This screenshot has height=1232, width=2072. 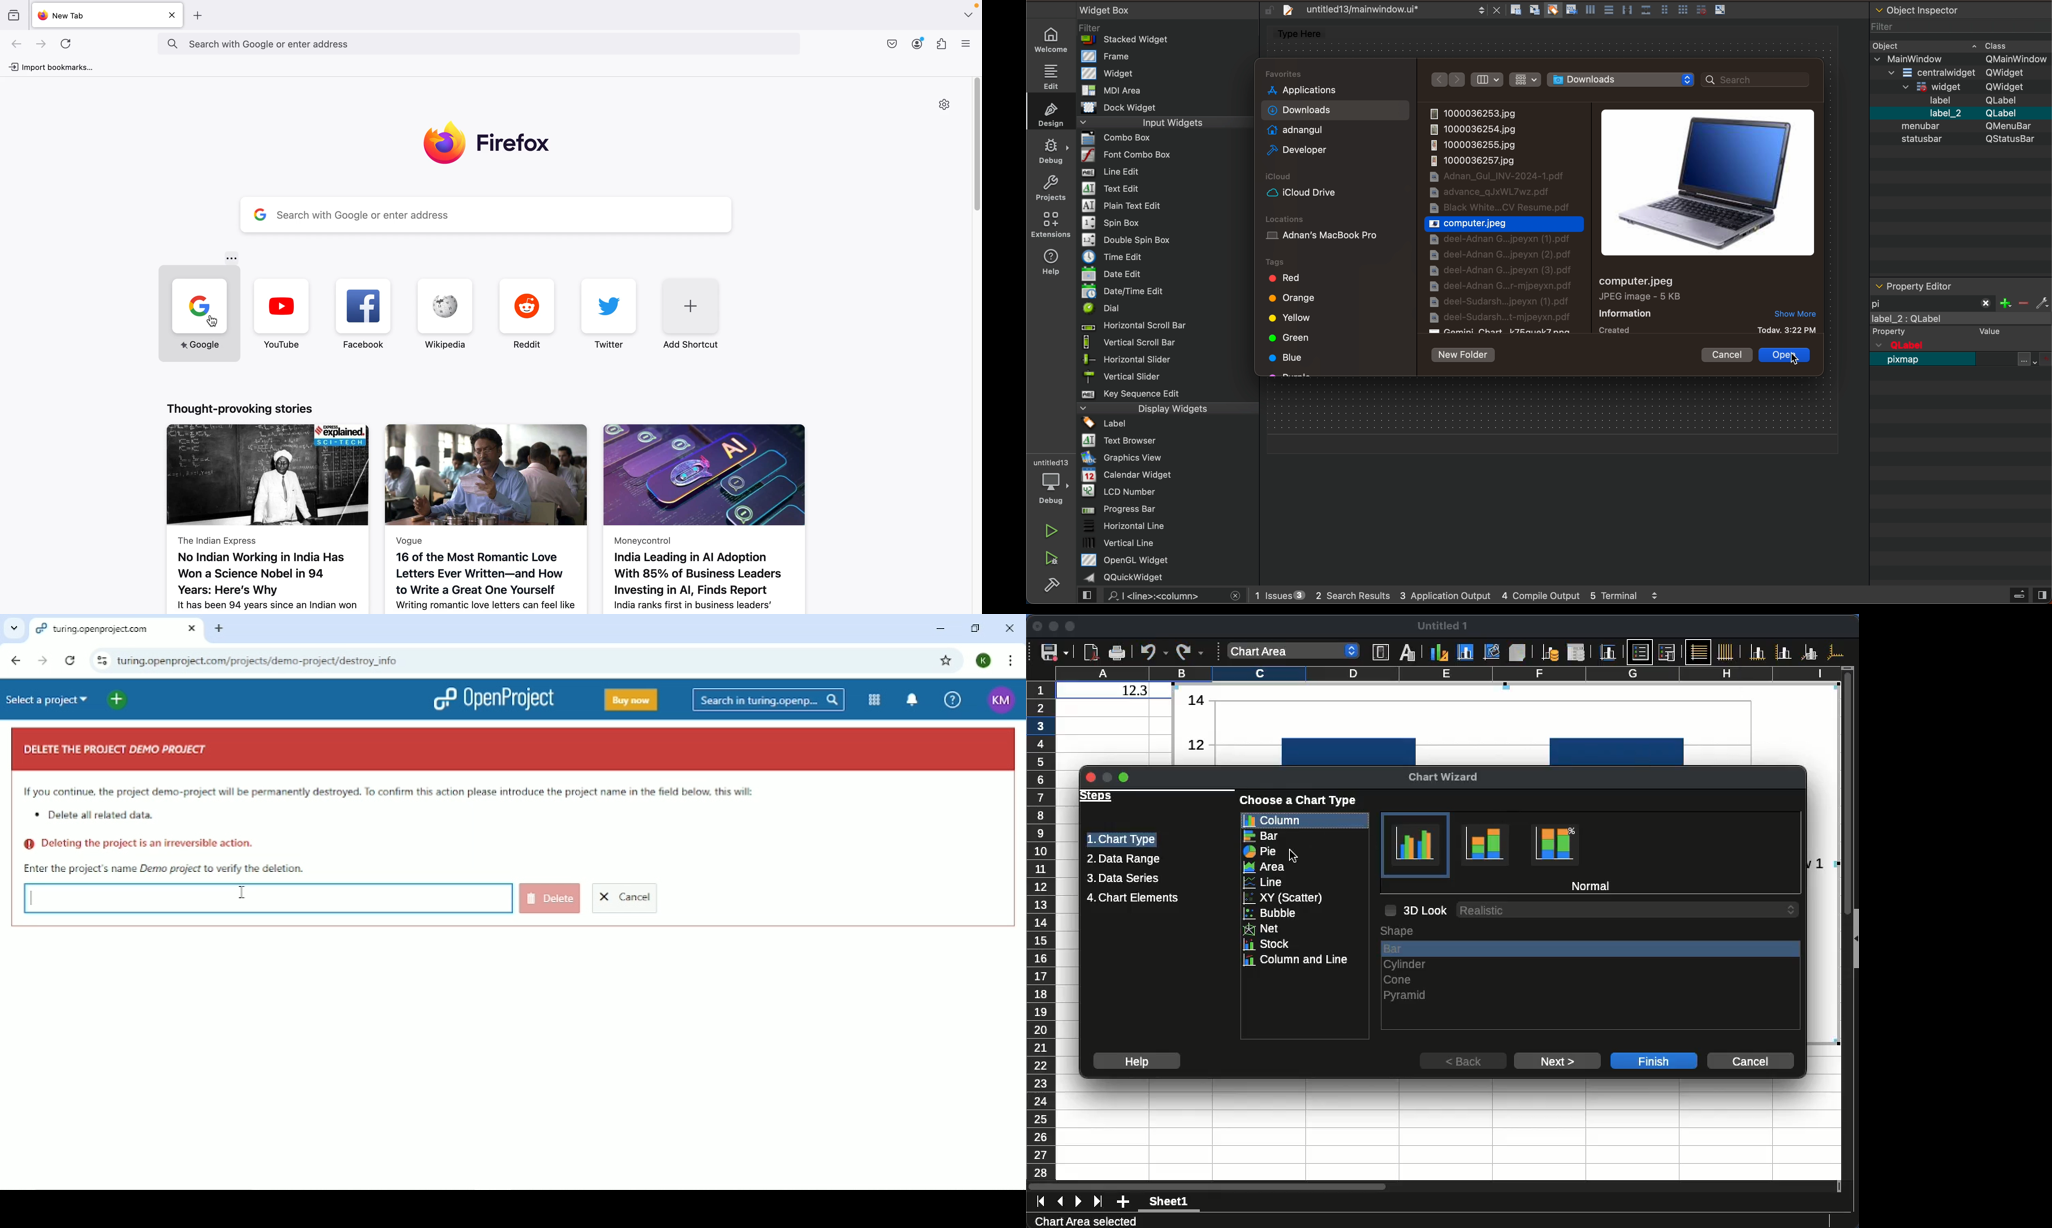 What do you see at coordinates (1107, 776) in the screenshot?
I see `Minimize` at bounding box center [1107, 776].